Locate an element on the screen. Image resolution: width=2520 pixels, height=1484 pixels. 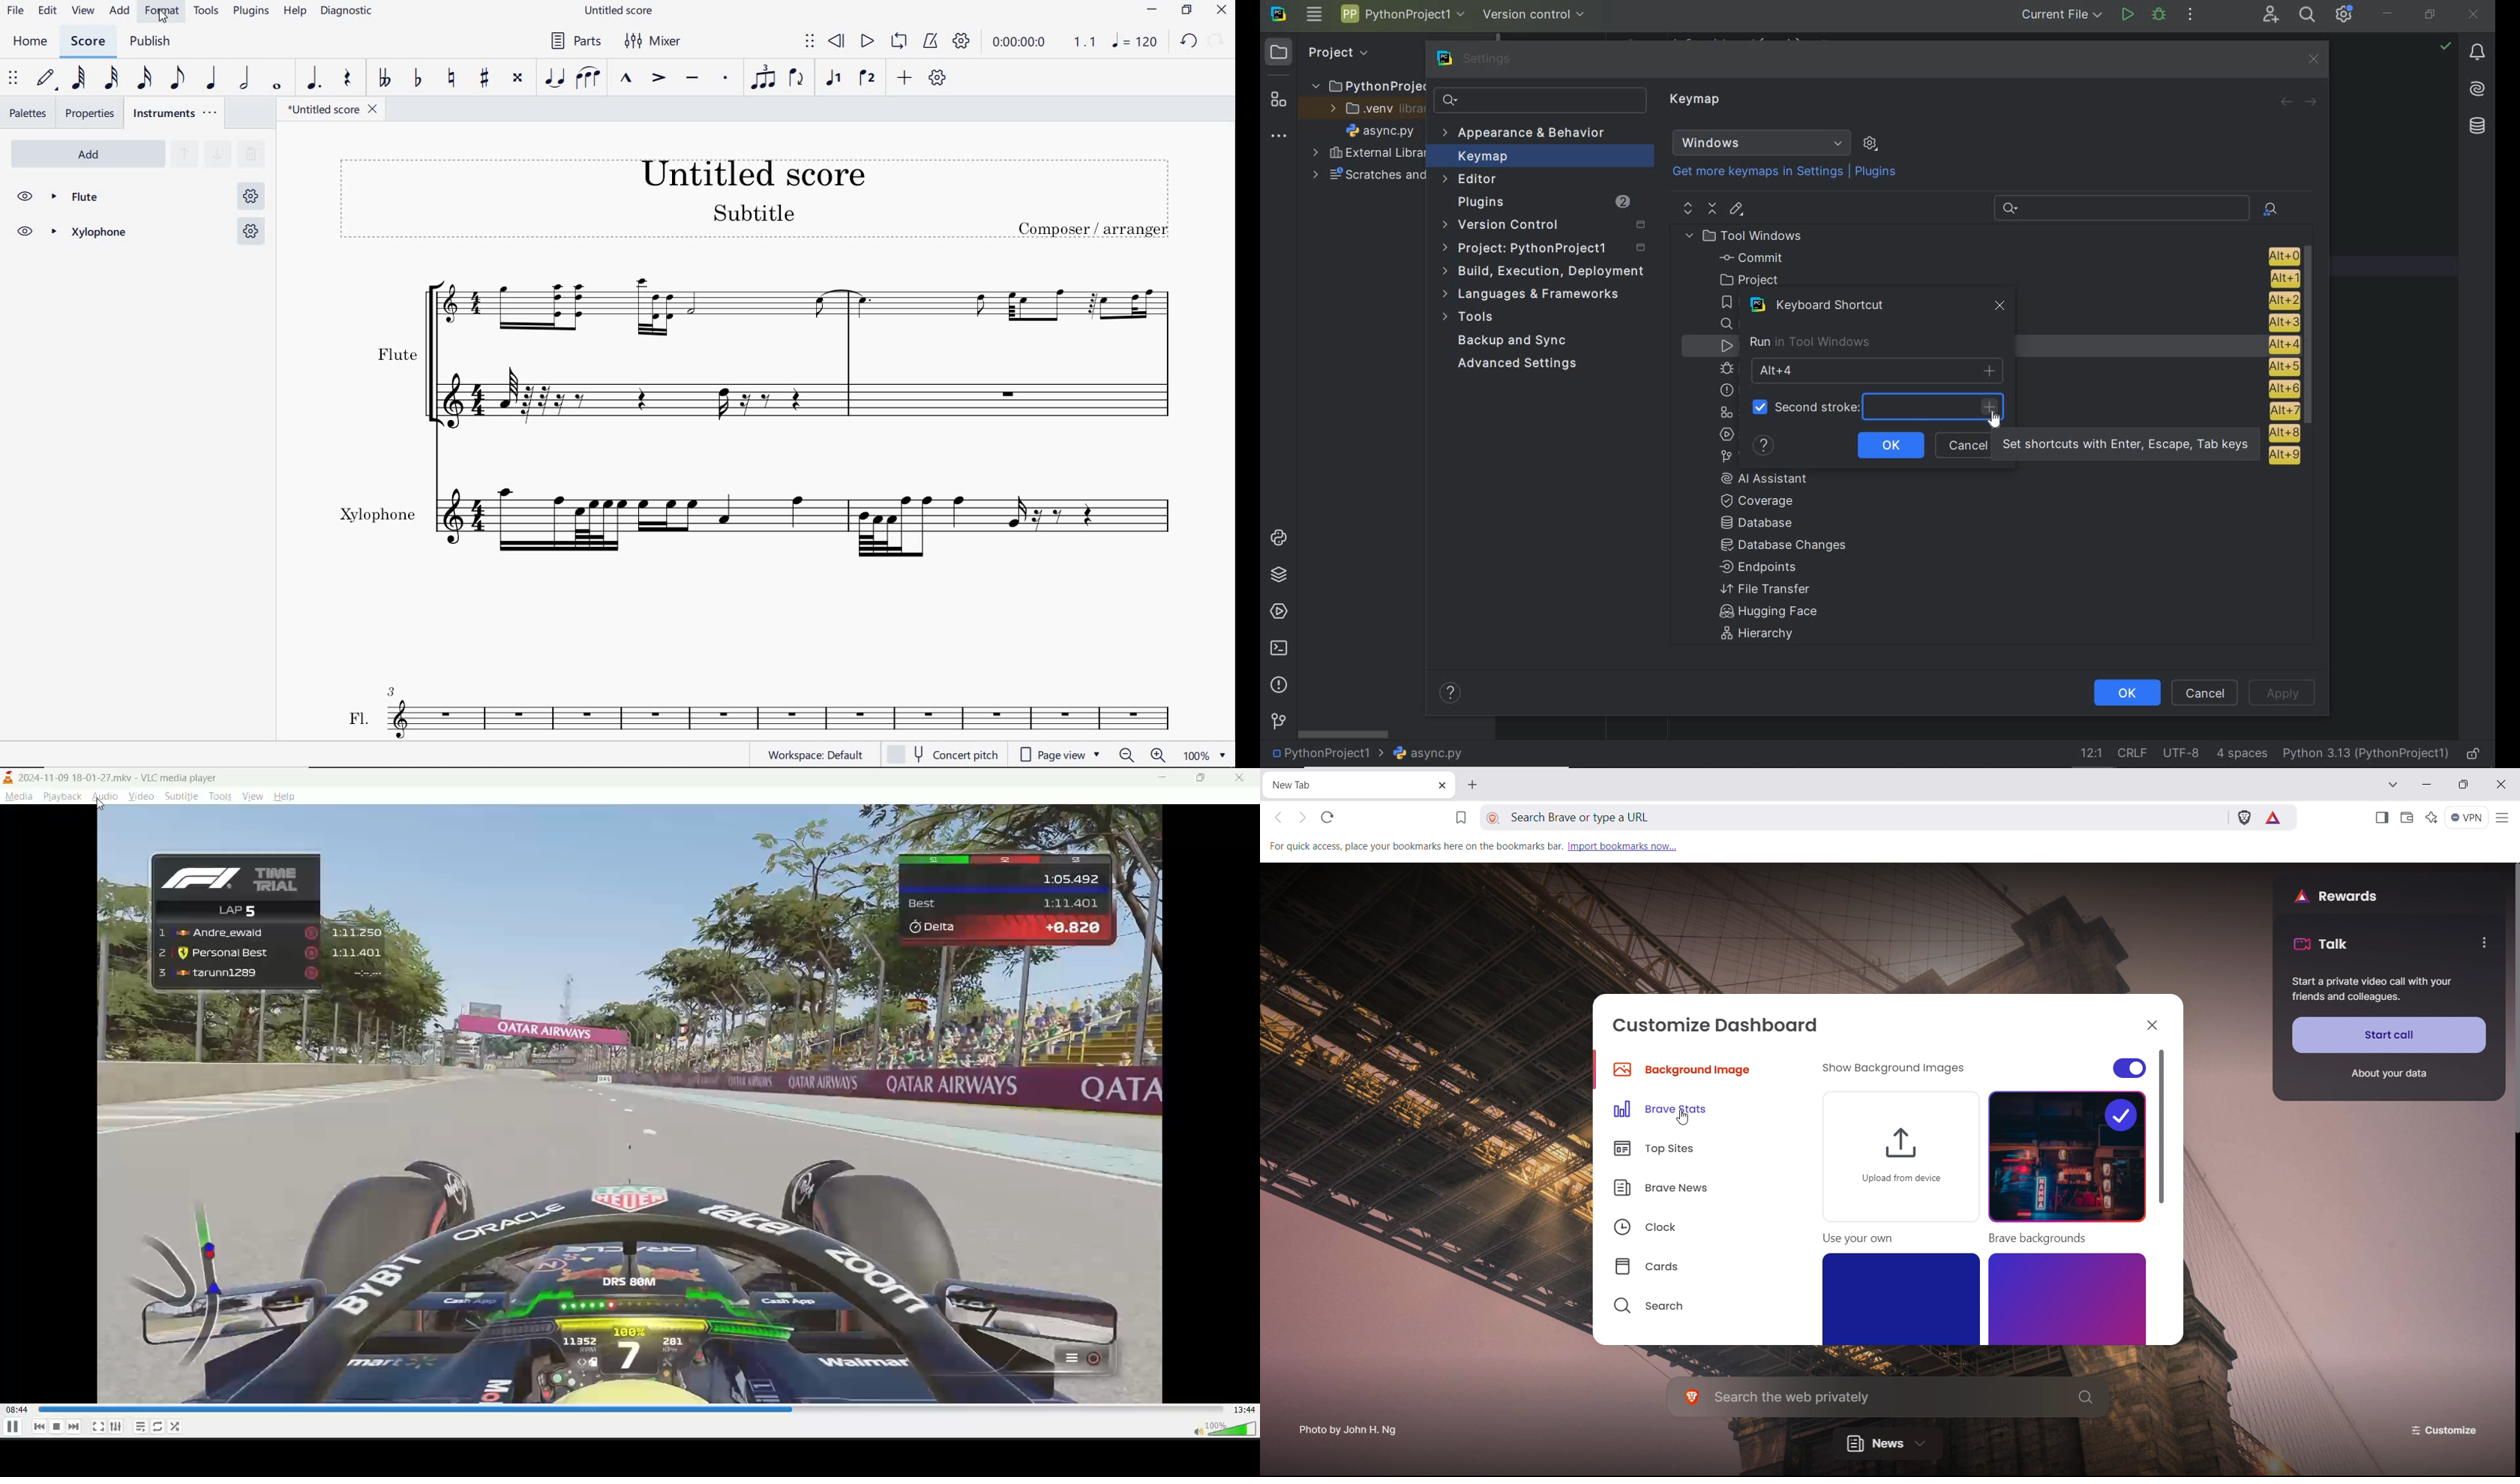
CUSTOMIZE TOOLBAR is located at coordinates (938, 79).